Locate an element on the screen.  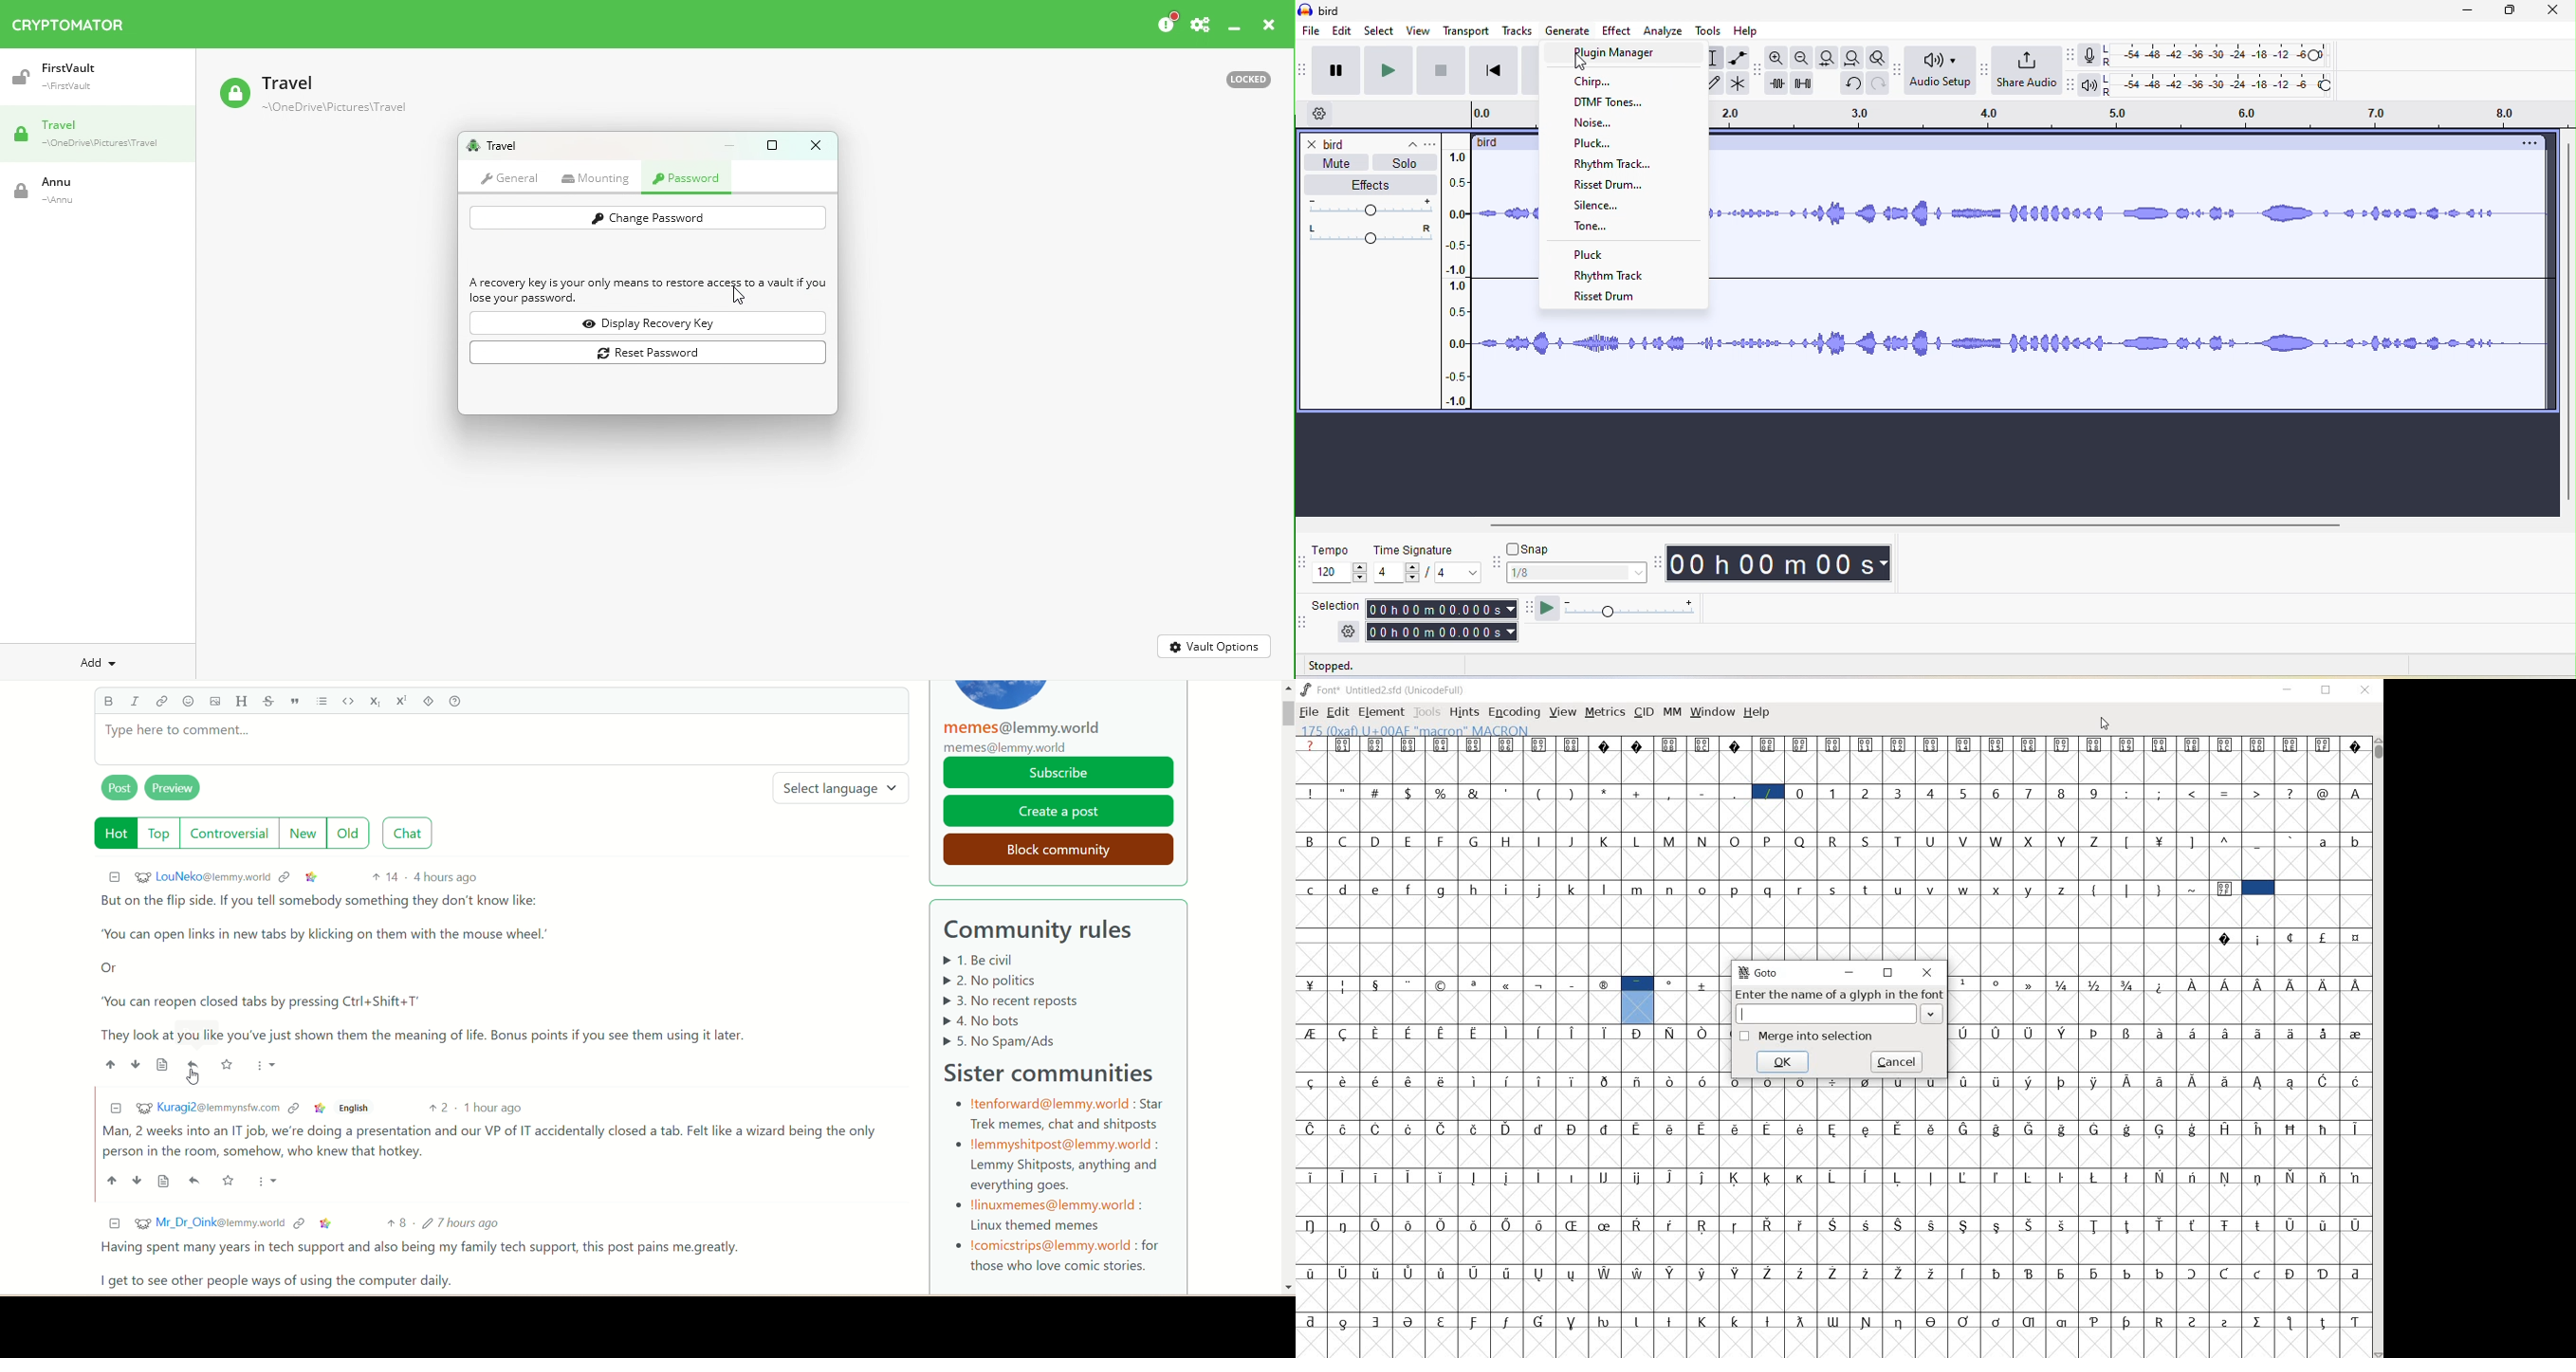
source is located at coordinates (159, 1065).